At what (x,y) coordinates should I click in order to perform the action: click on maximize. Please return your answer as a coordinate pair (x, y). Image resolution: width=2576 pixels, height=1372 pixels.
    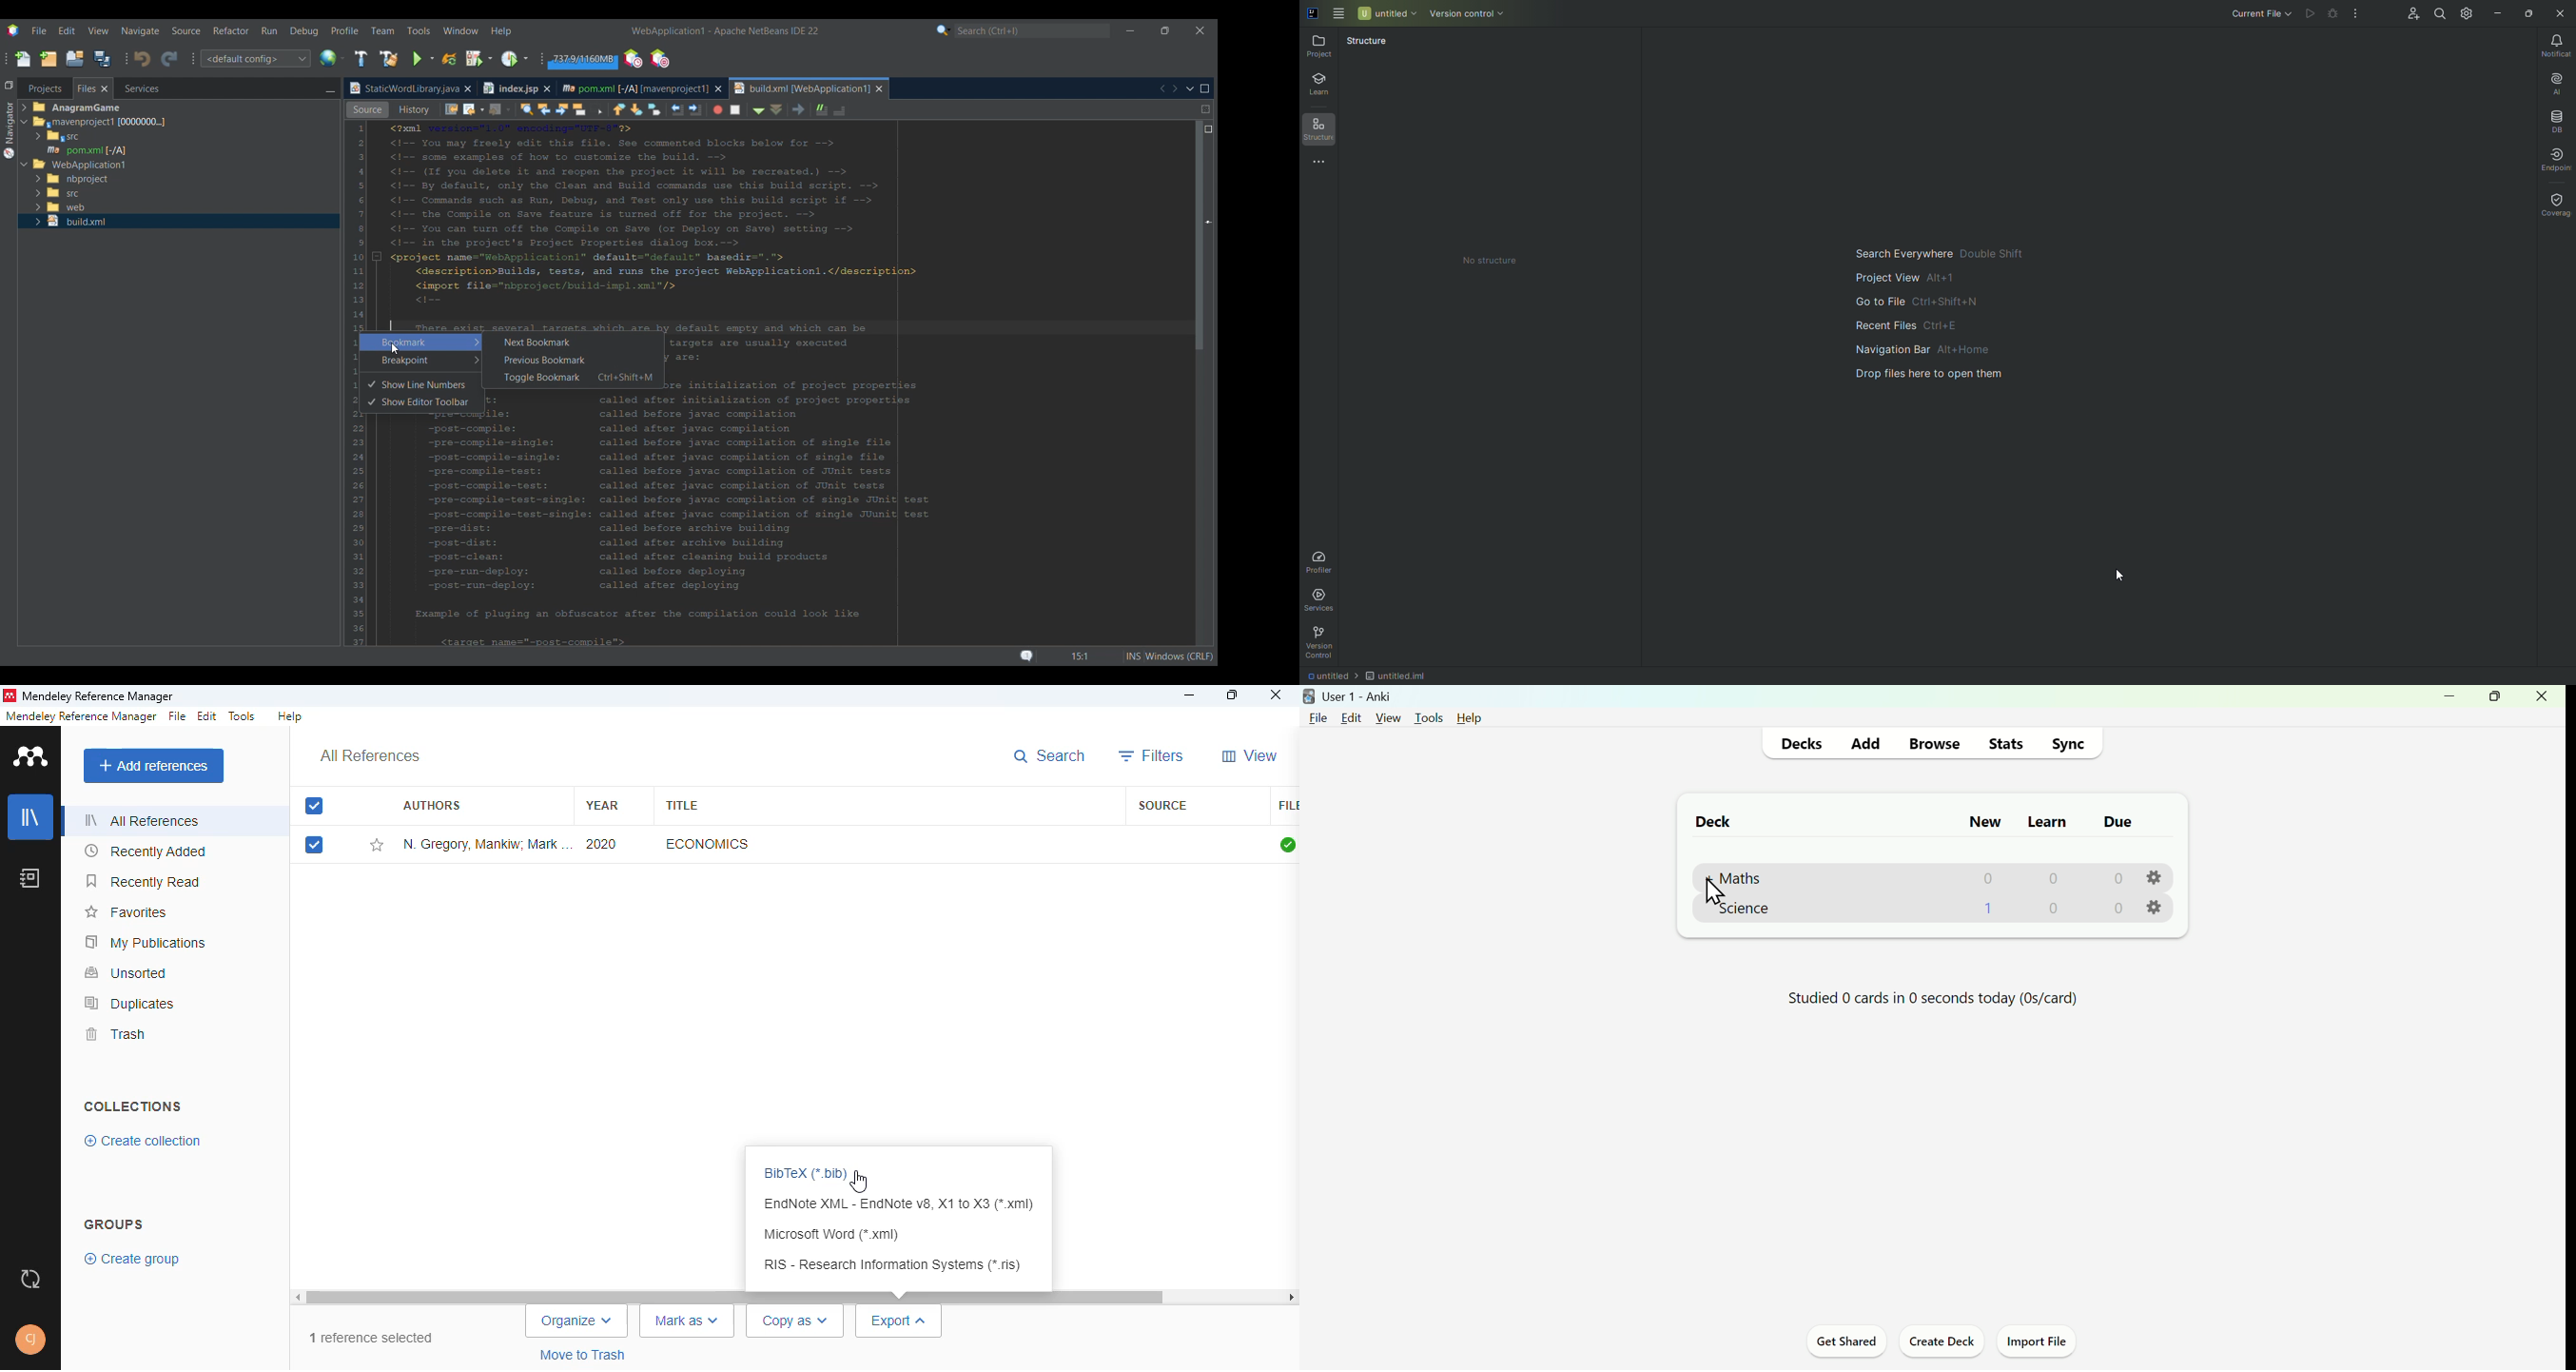
    Looking at the image, I should click on (1233, 695).